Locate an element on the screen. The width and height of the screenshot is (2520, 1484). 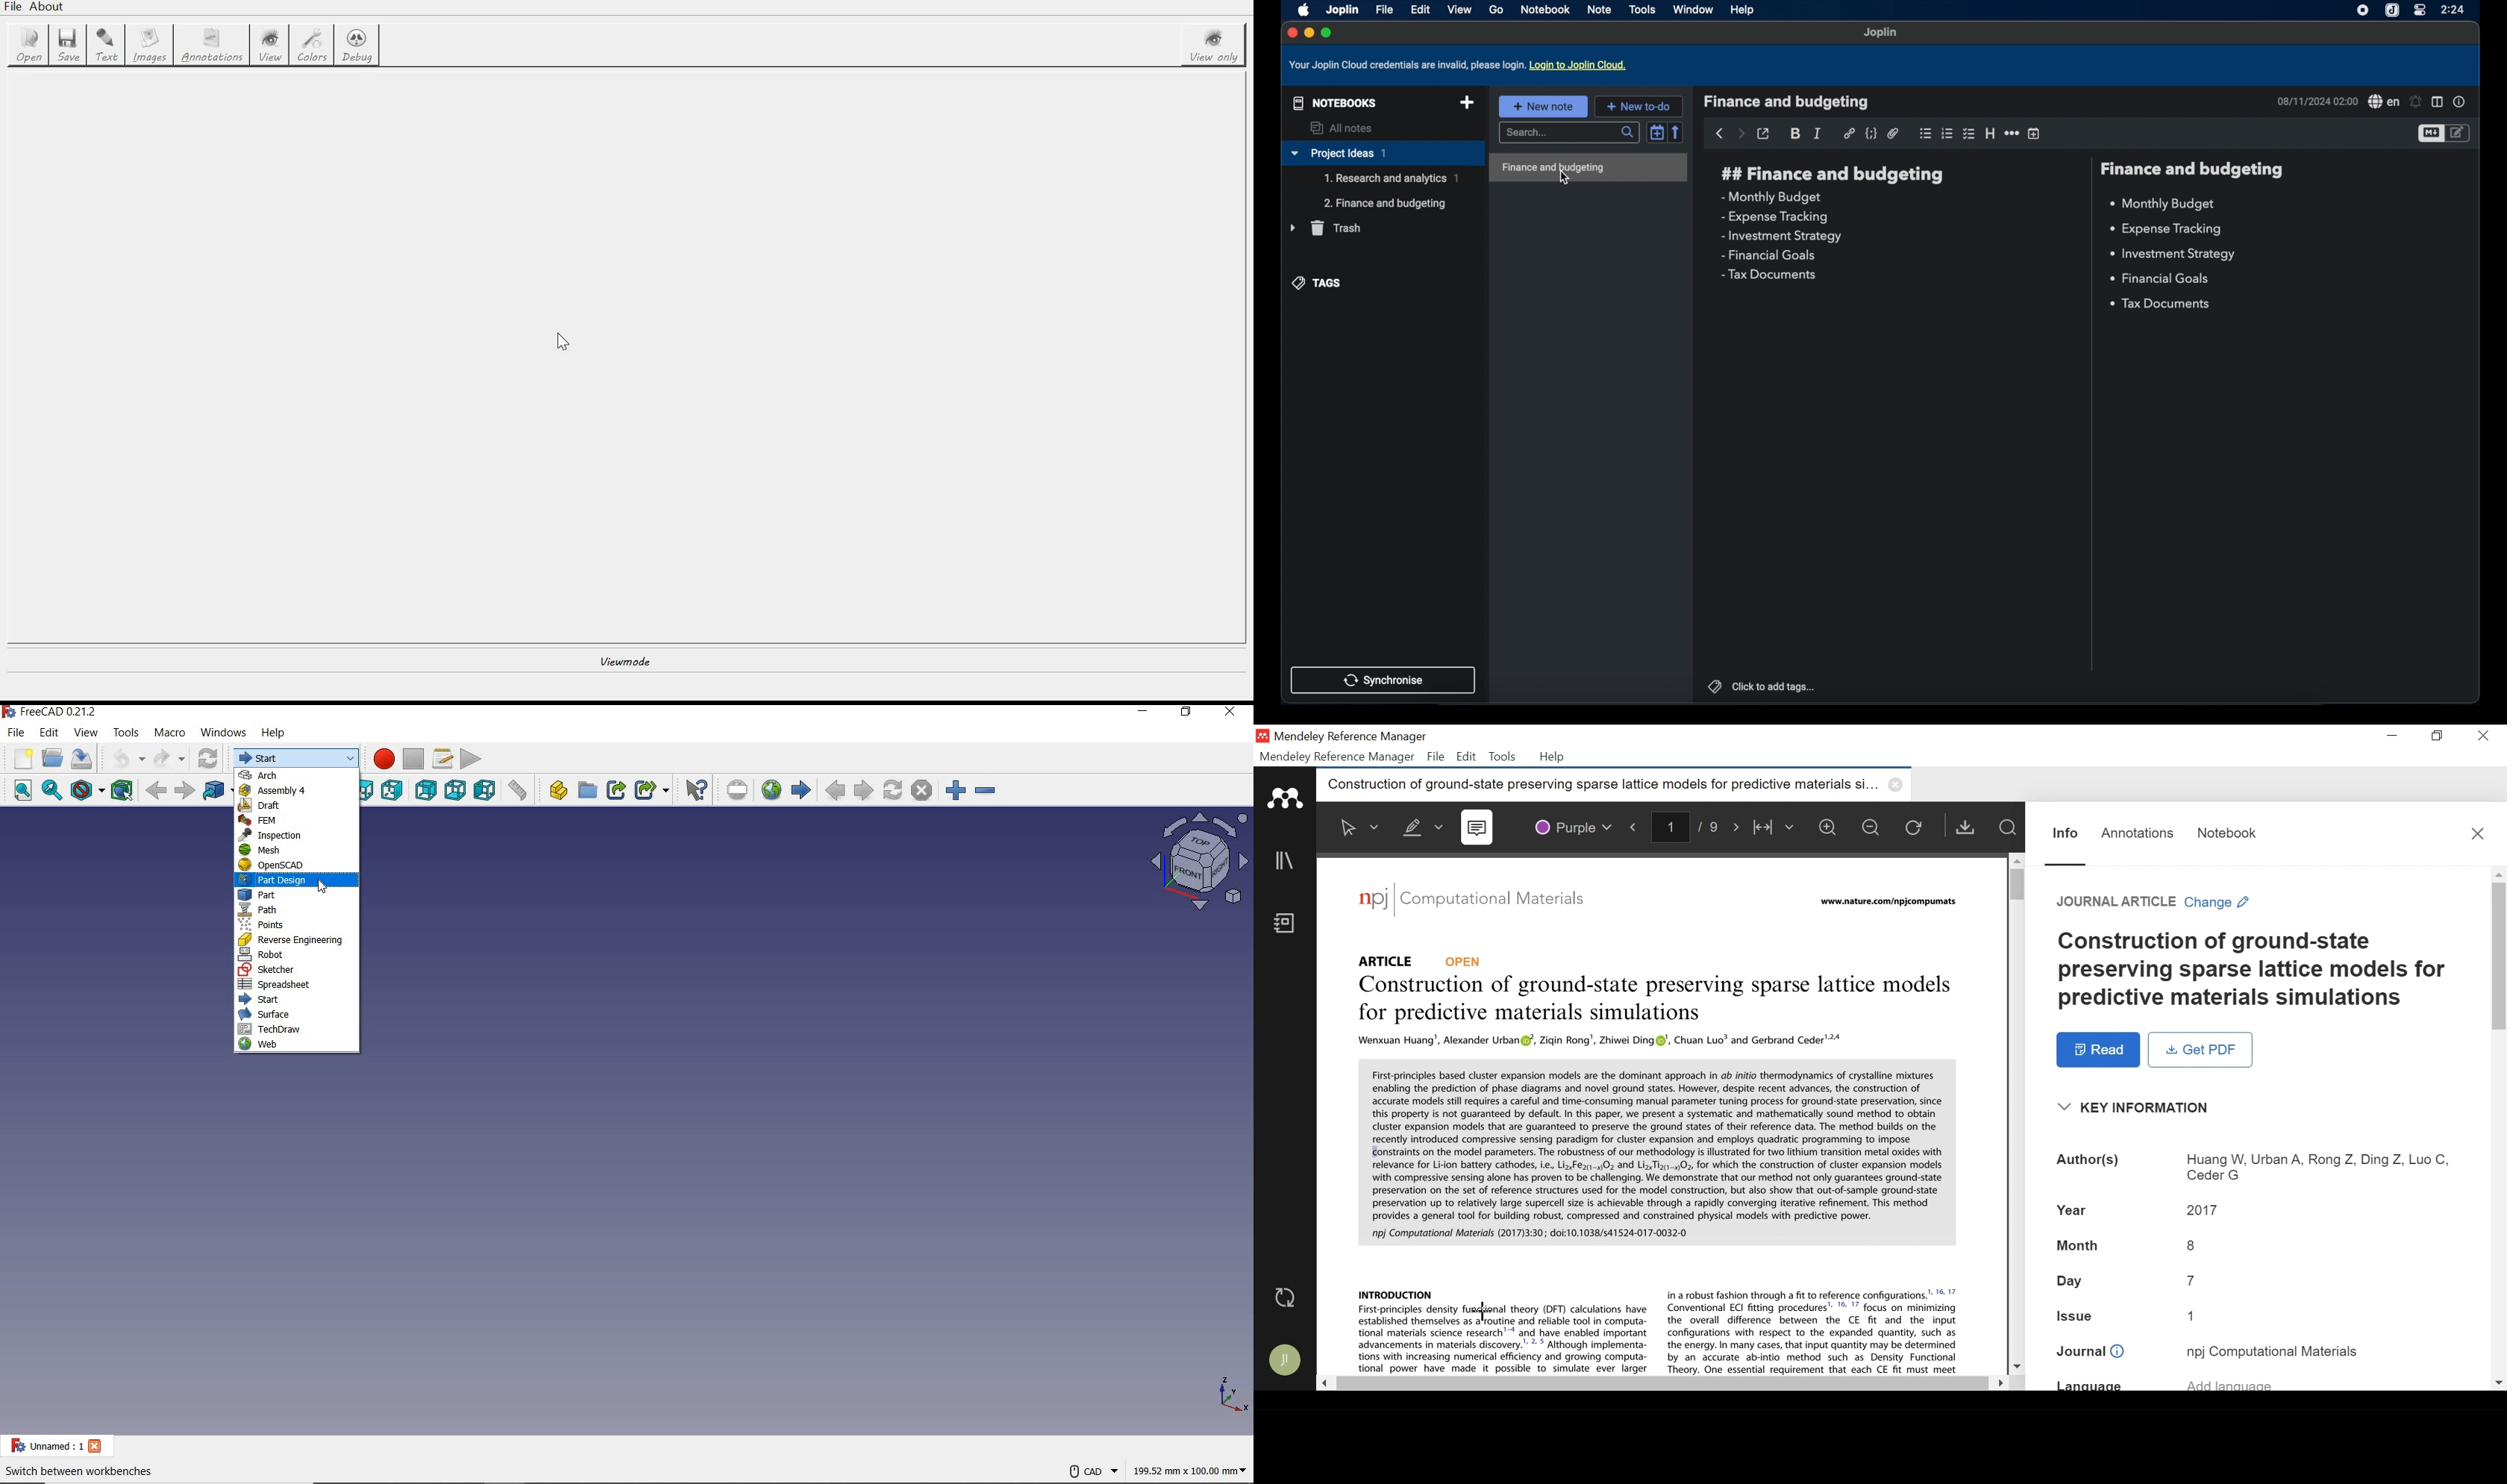
CAD NAVIGATION STYLE is located at coordinates (1092, 1472).